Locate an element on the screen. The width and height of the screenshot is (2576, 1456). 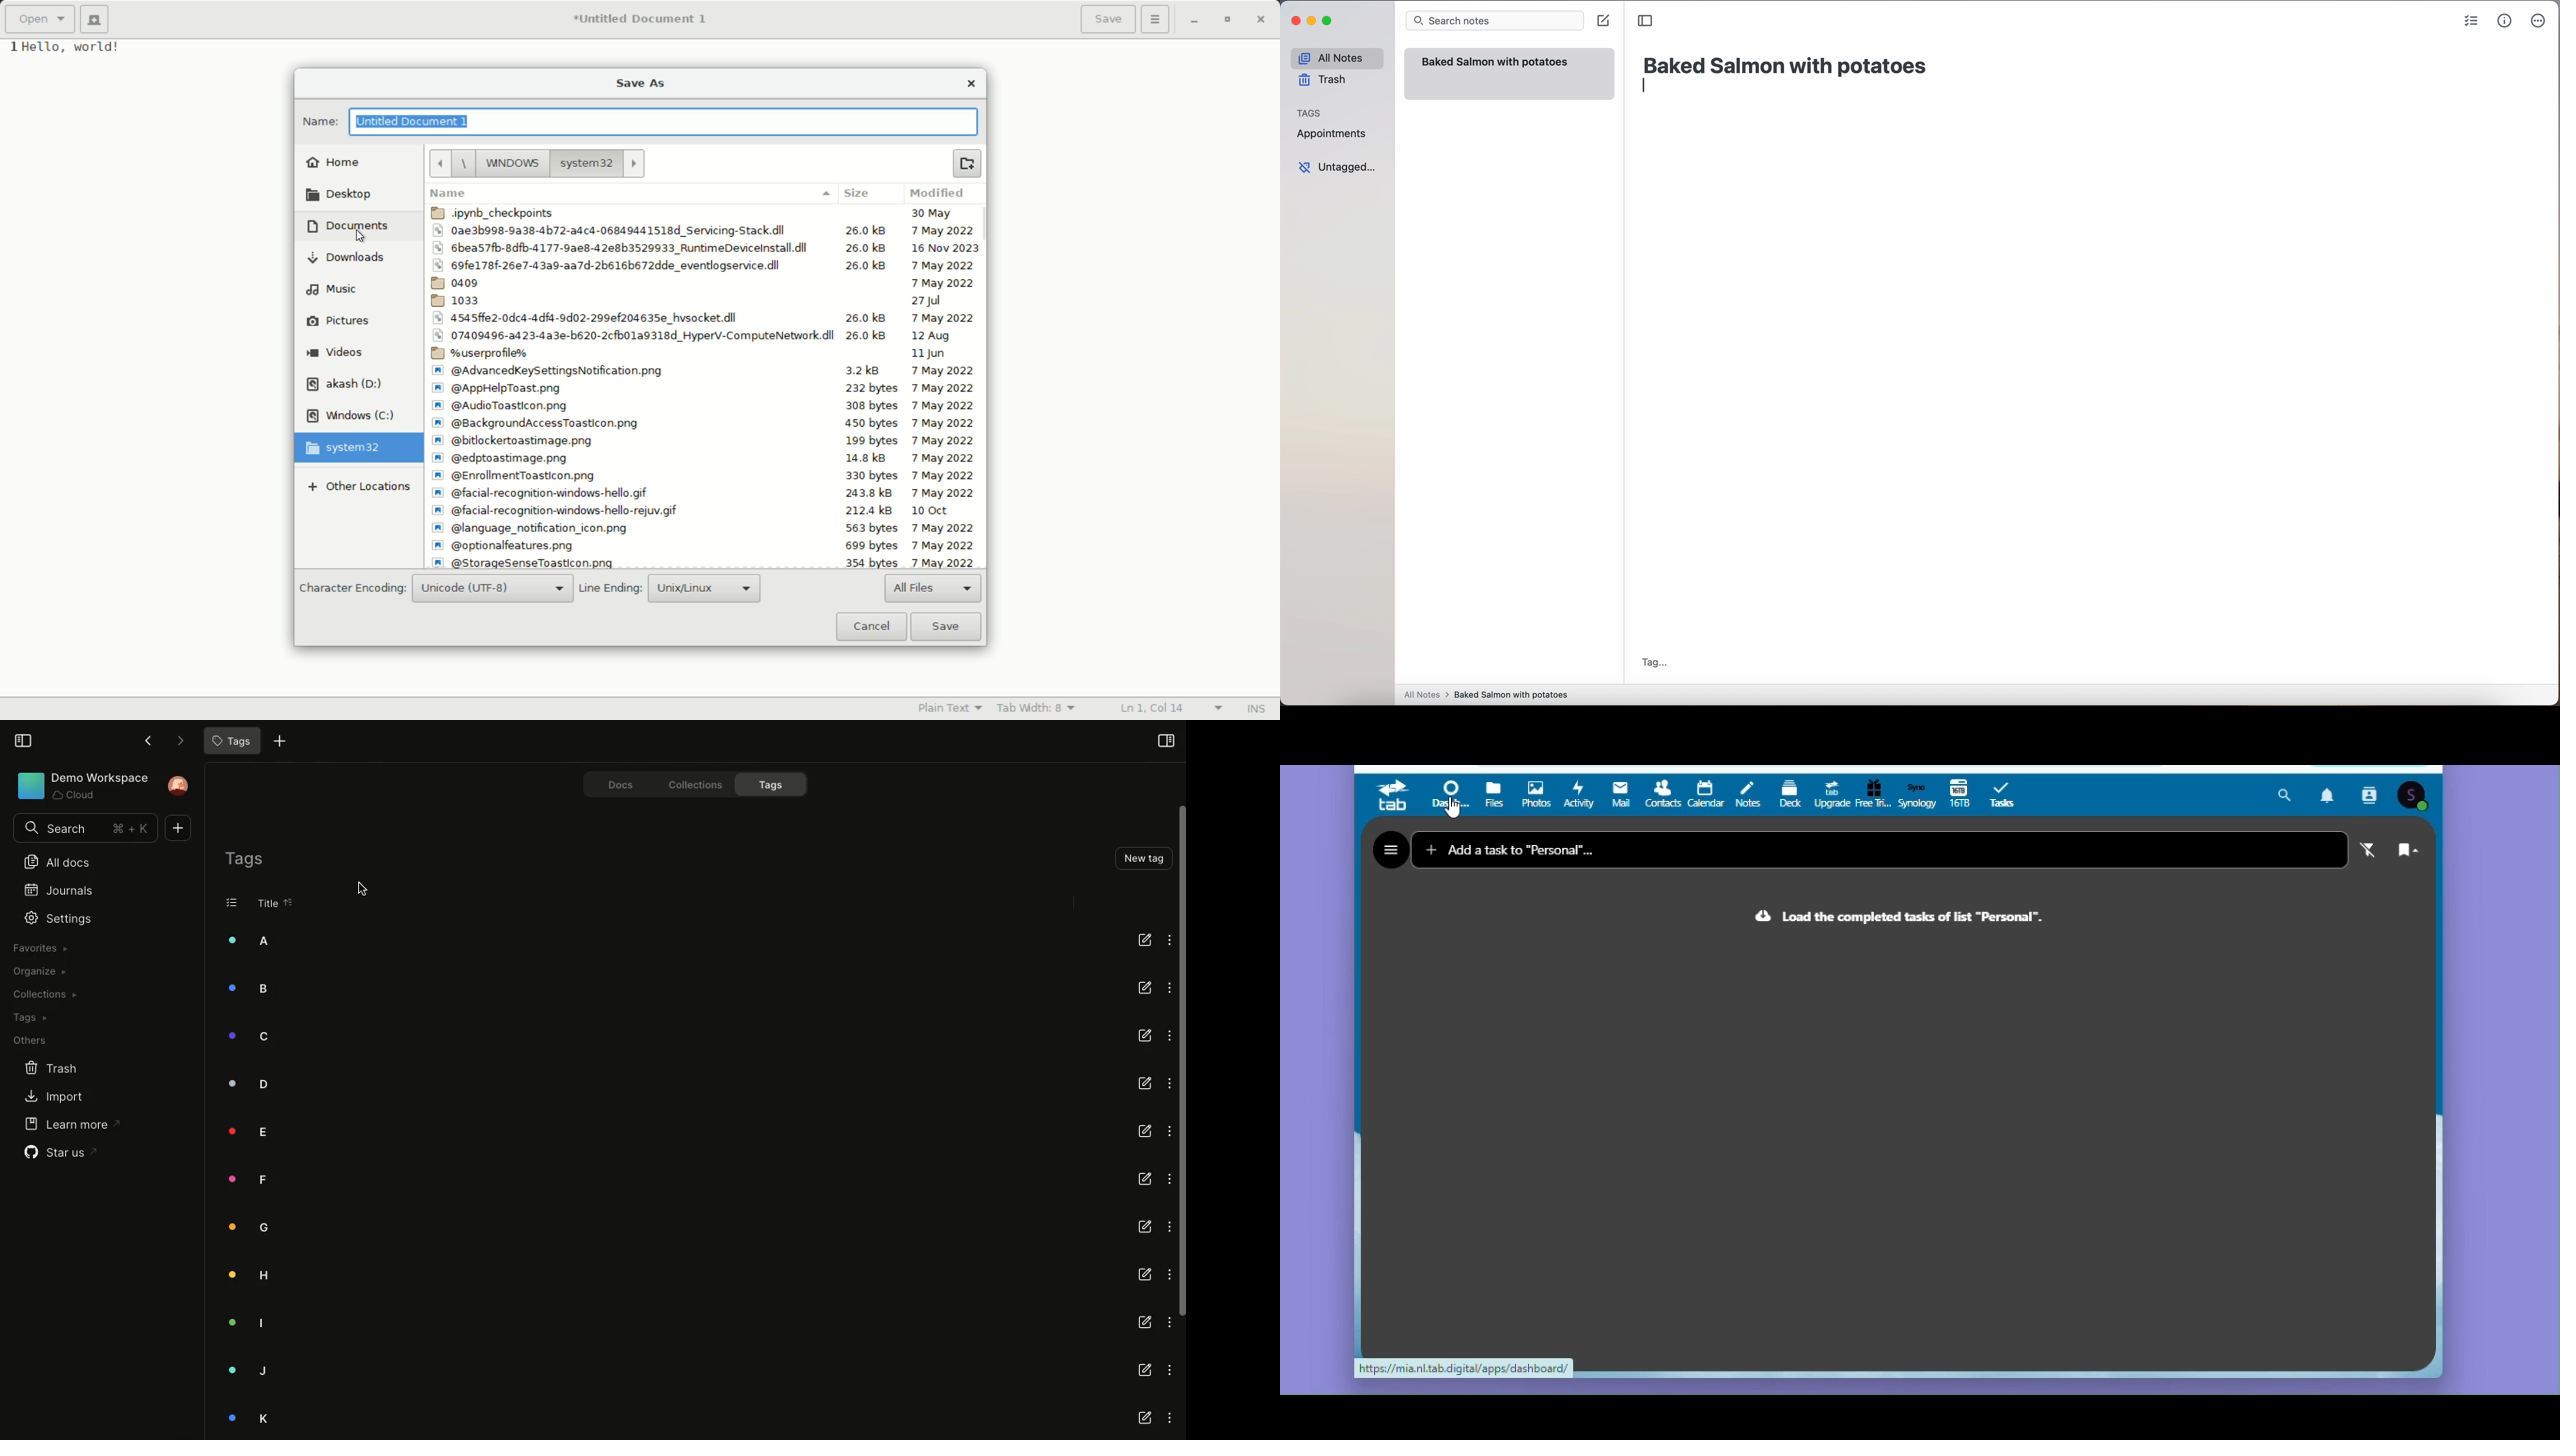
check list is located at coordinates (2470, 21).